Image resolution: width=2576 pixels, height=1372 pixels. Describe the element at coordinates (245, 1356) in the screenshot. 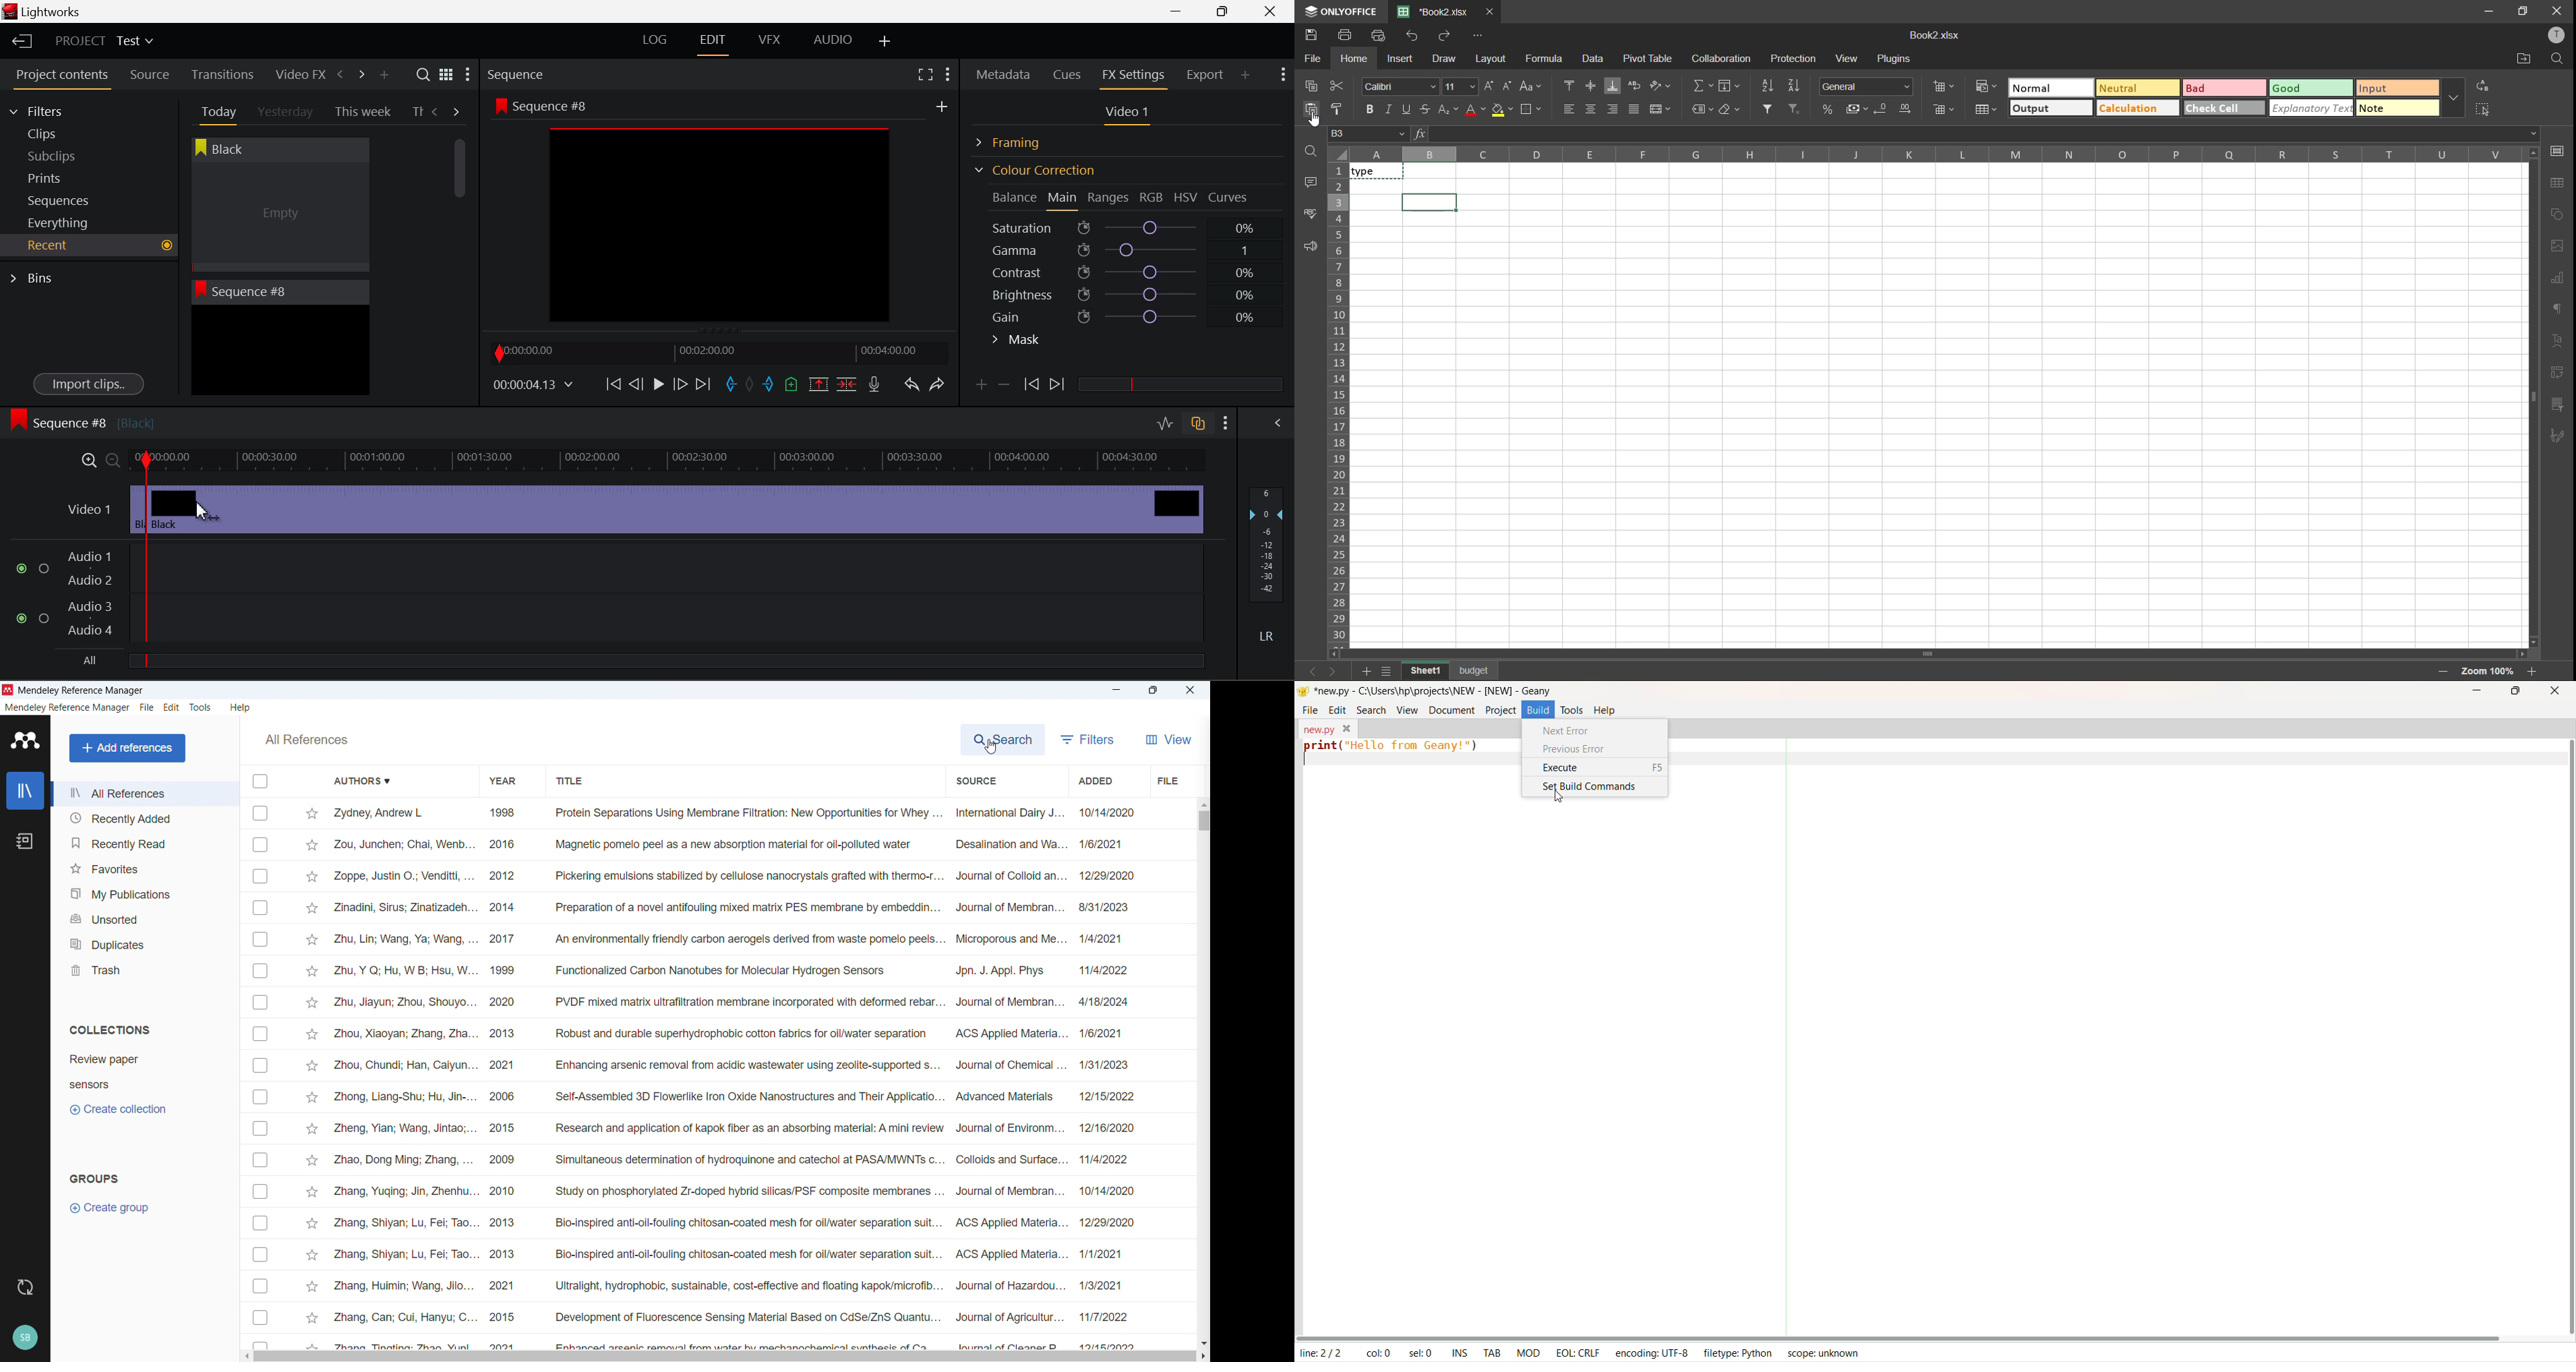

I see `Scroll left ` at that location.